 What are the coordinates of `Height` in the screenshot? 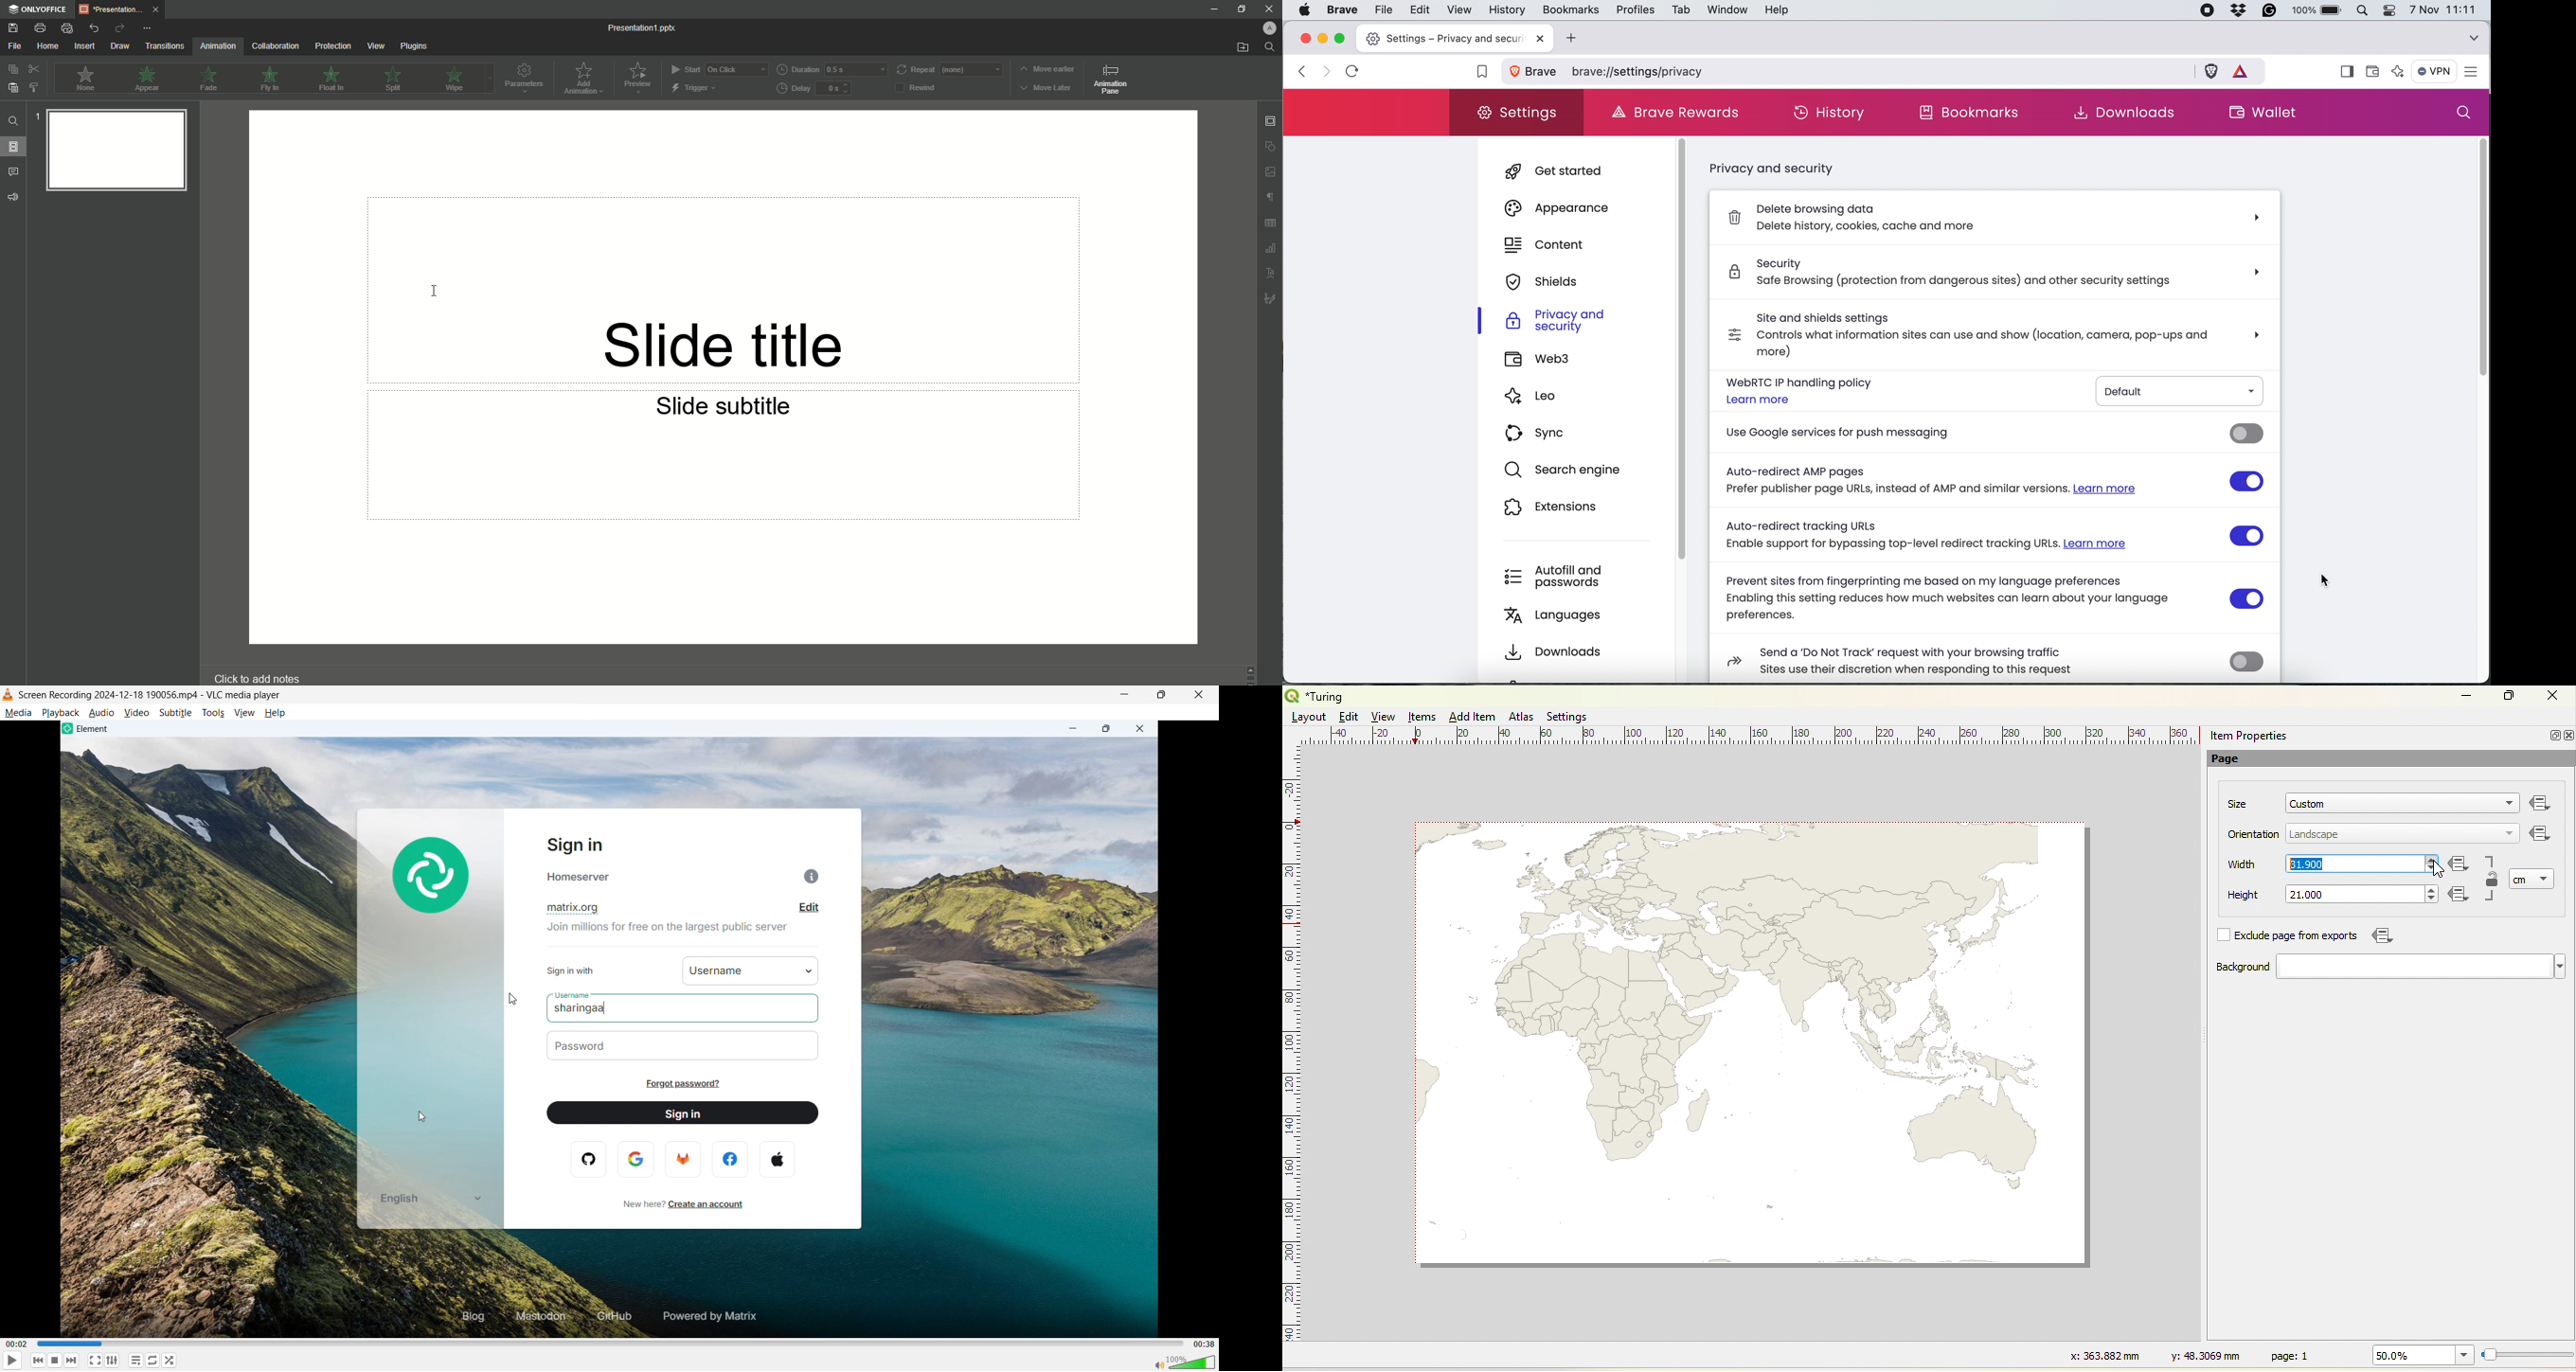 It's located at (2231, 896).